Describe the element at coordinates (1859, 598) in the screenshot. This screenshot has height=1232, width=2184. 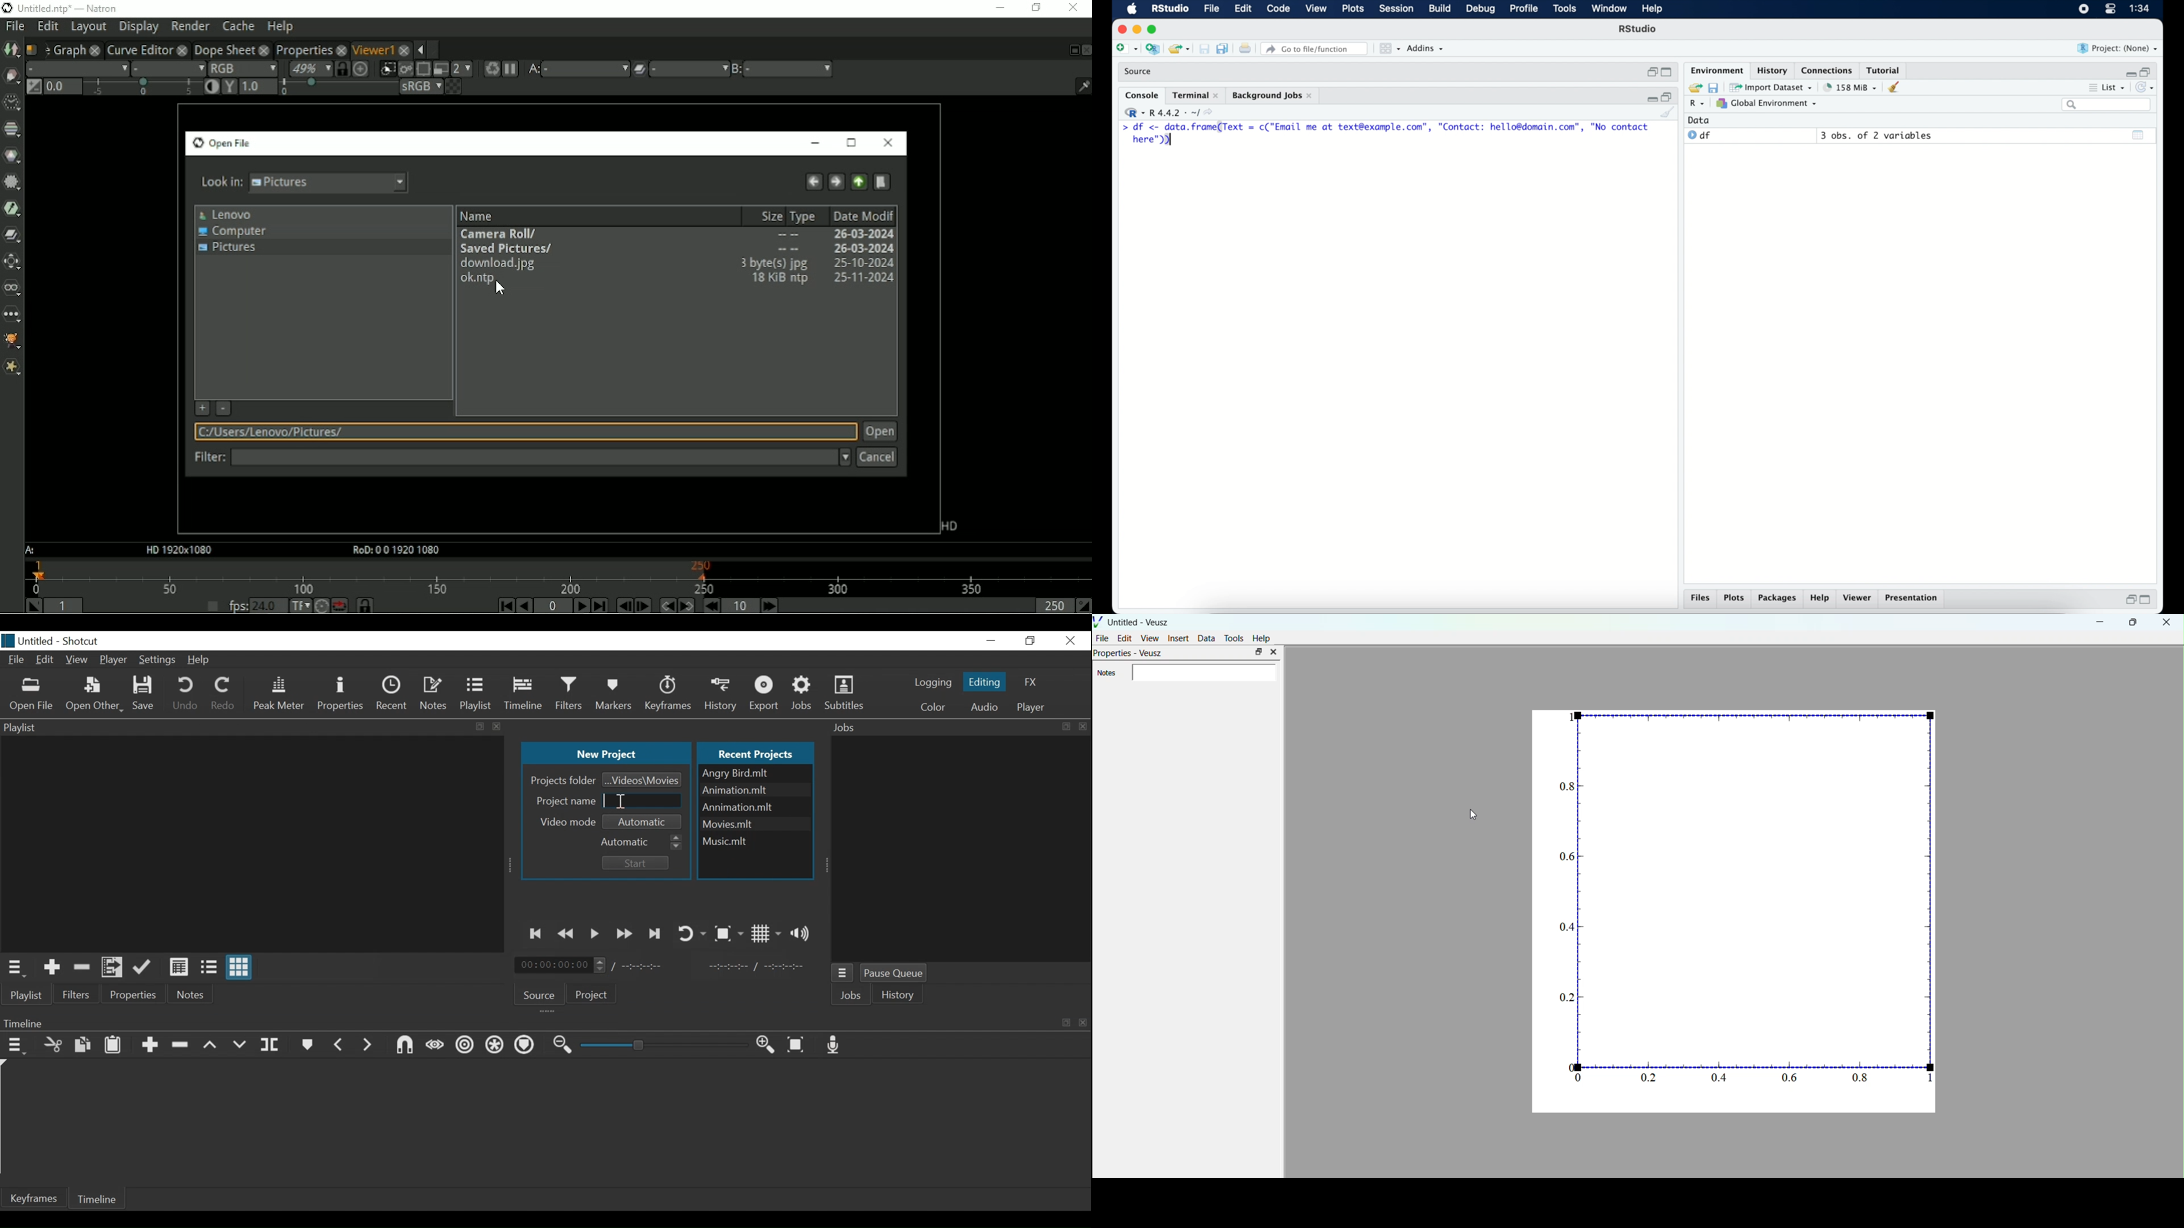
I see `viewer` at that location.